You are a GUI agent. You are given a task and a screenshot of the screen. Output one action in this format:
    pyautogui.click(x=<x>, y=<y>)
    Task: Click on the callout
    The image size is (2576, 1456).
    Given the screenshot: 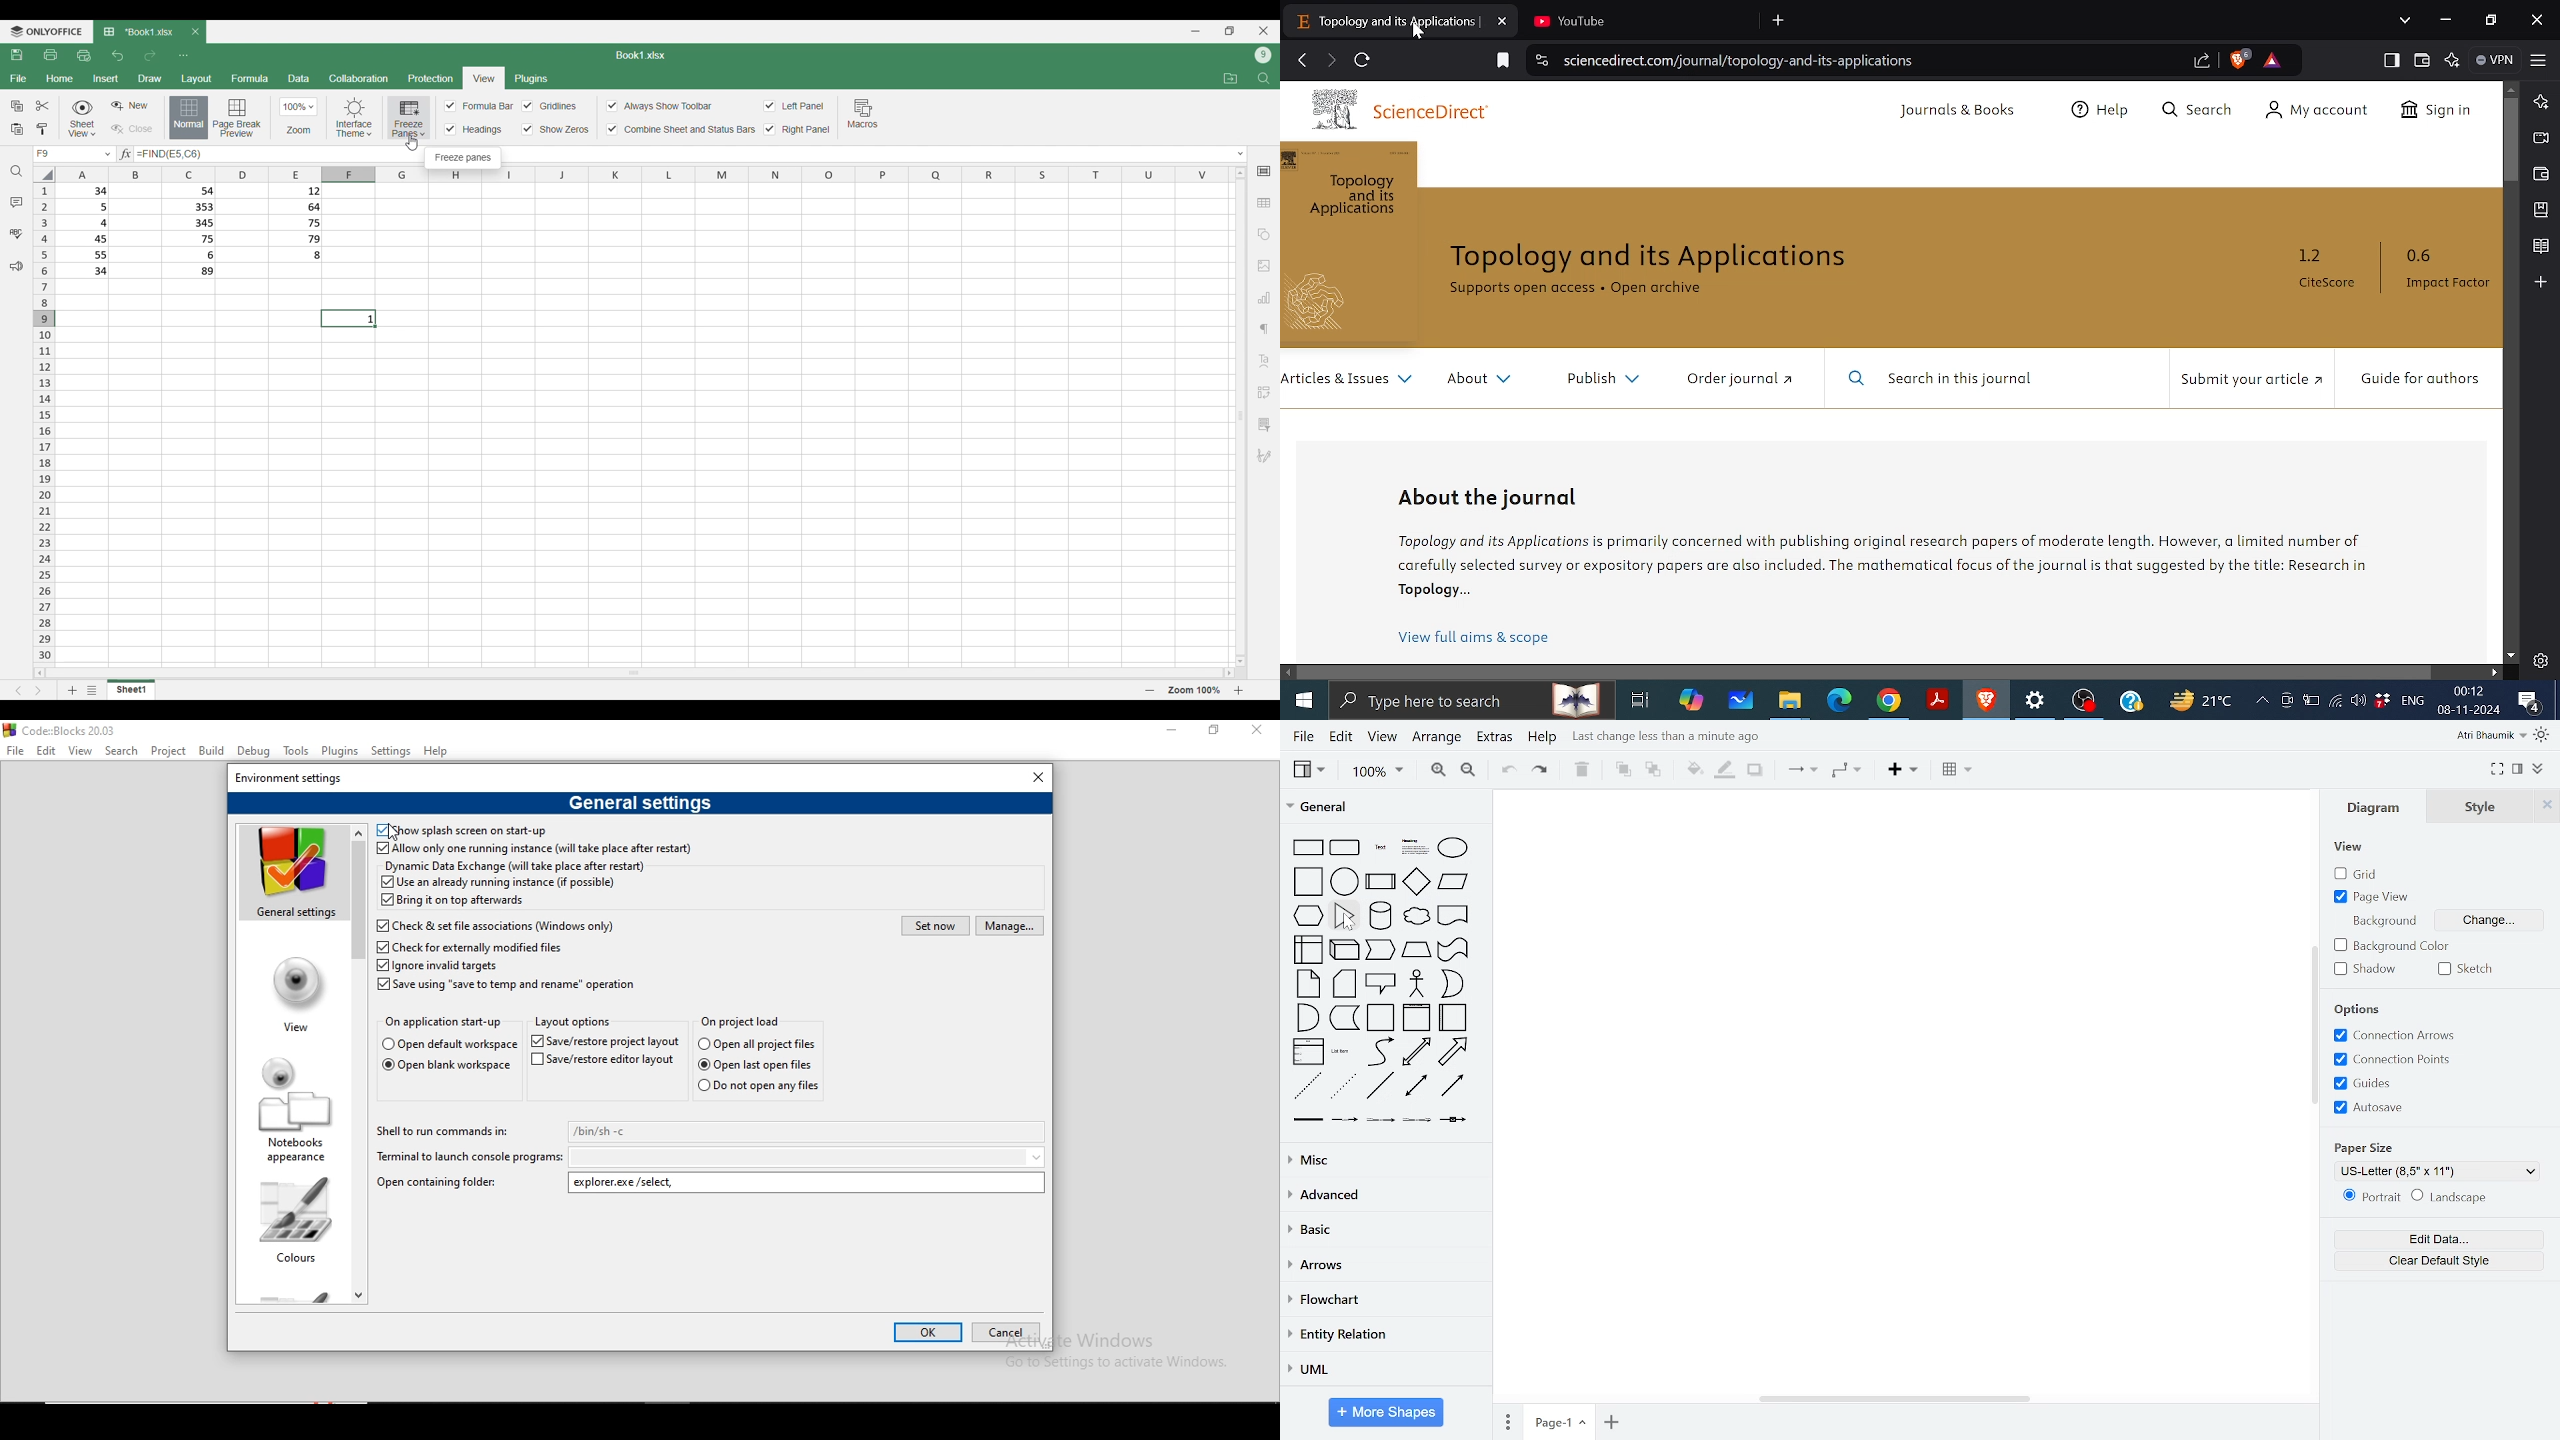 What is the action you would take?
    pyautogui.click(x=1380, y=985)
    